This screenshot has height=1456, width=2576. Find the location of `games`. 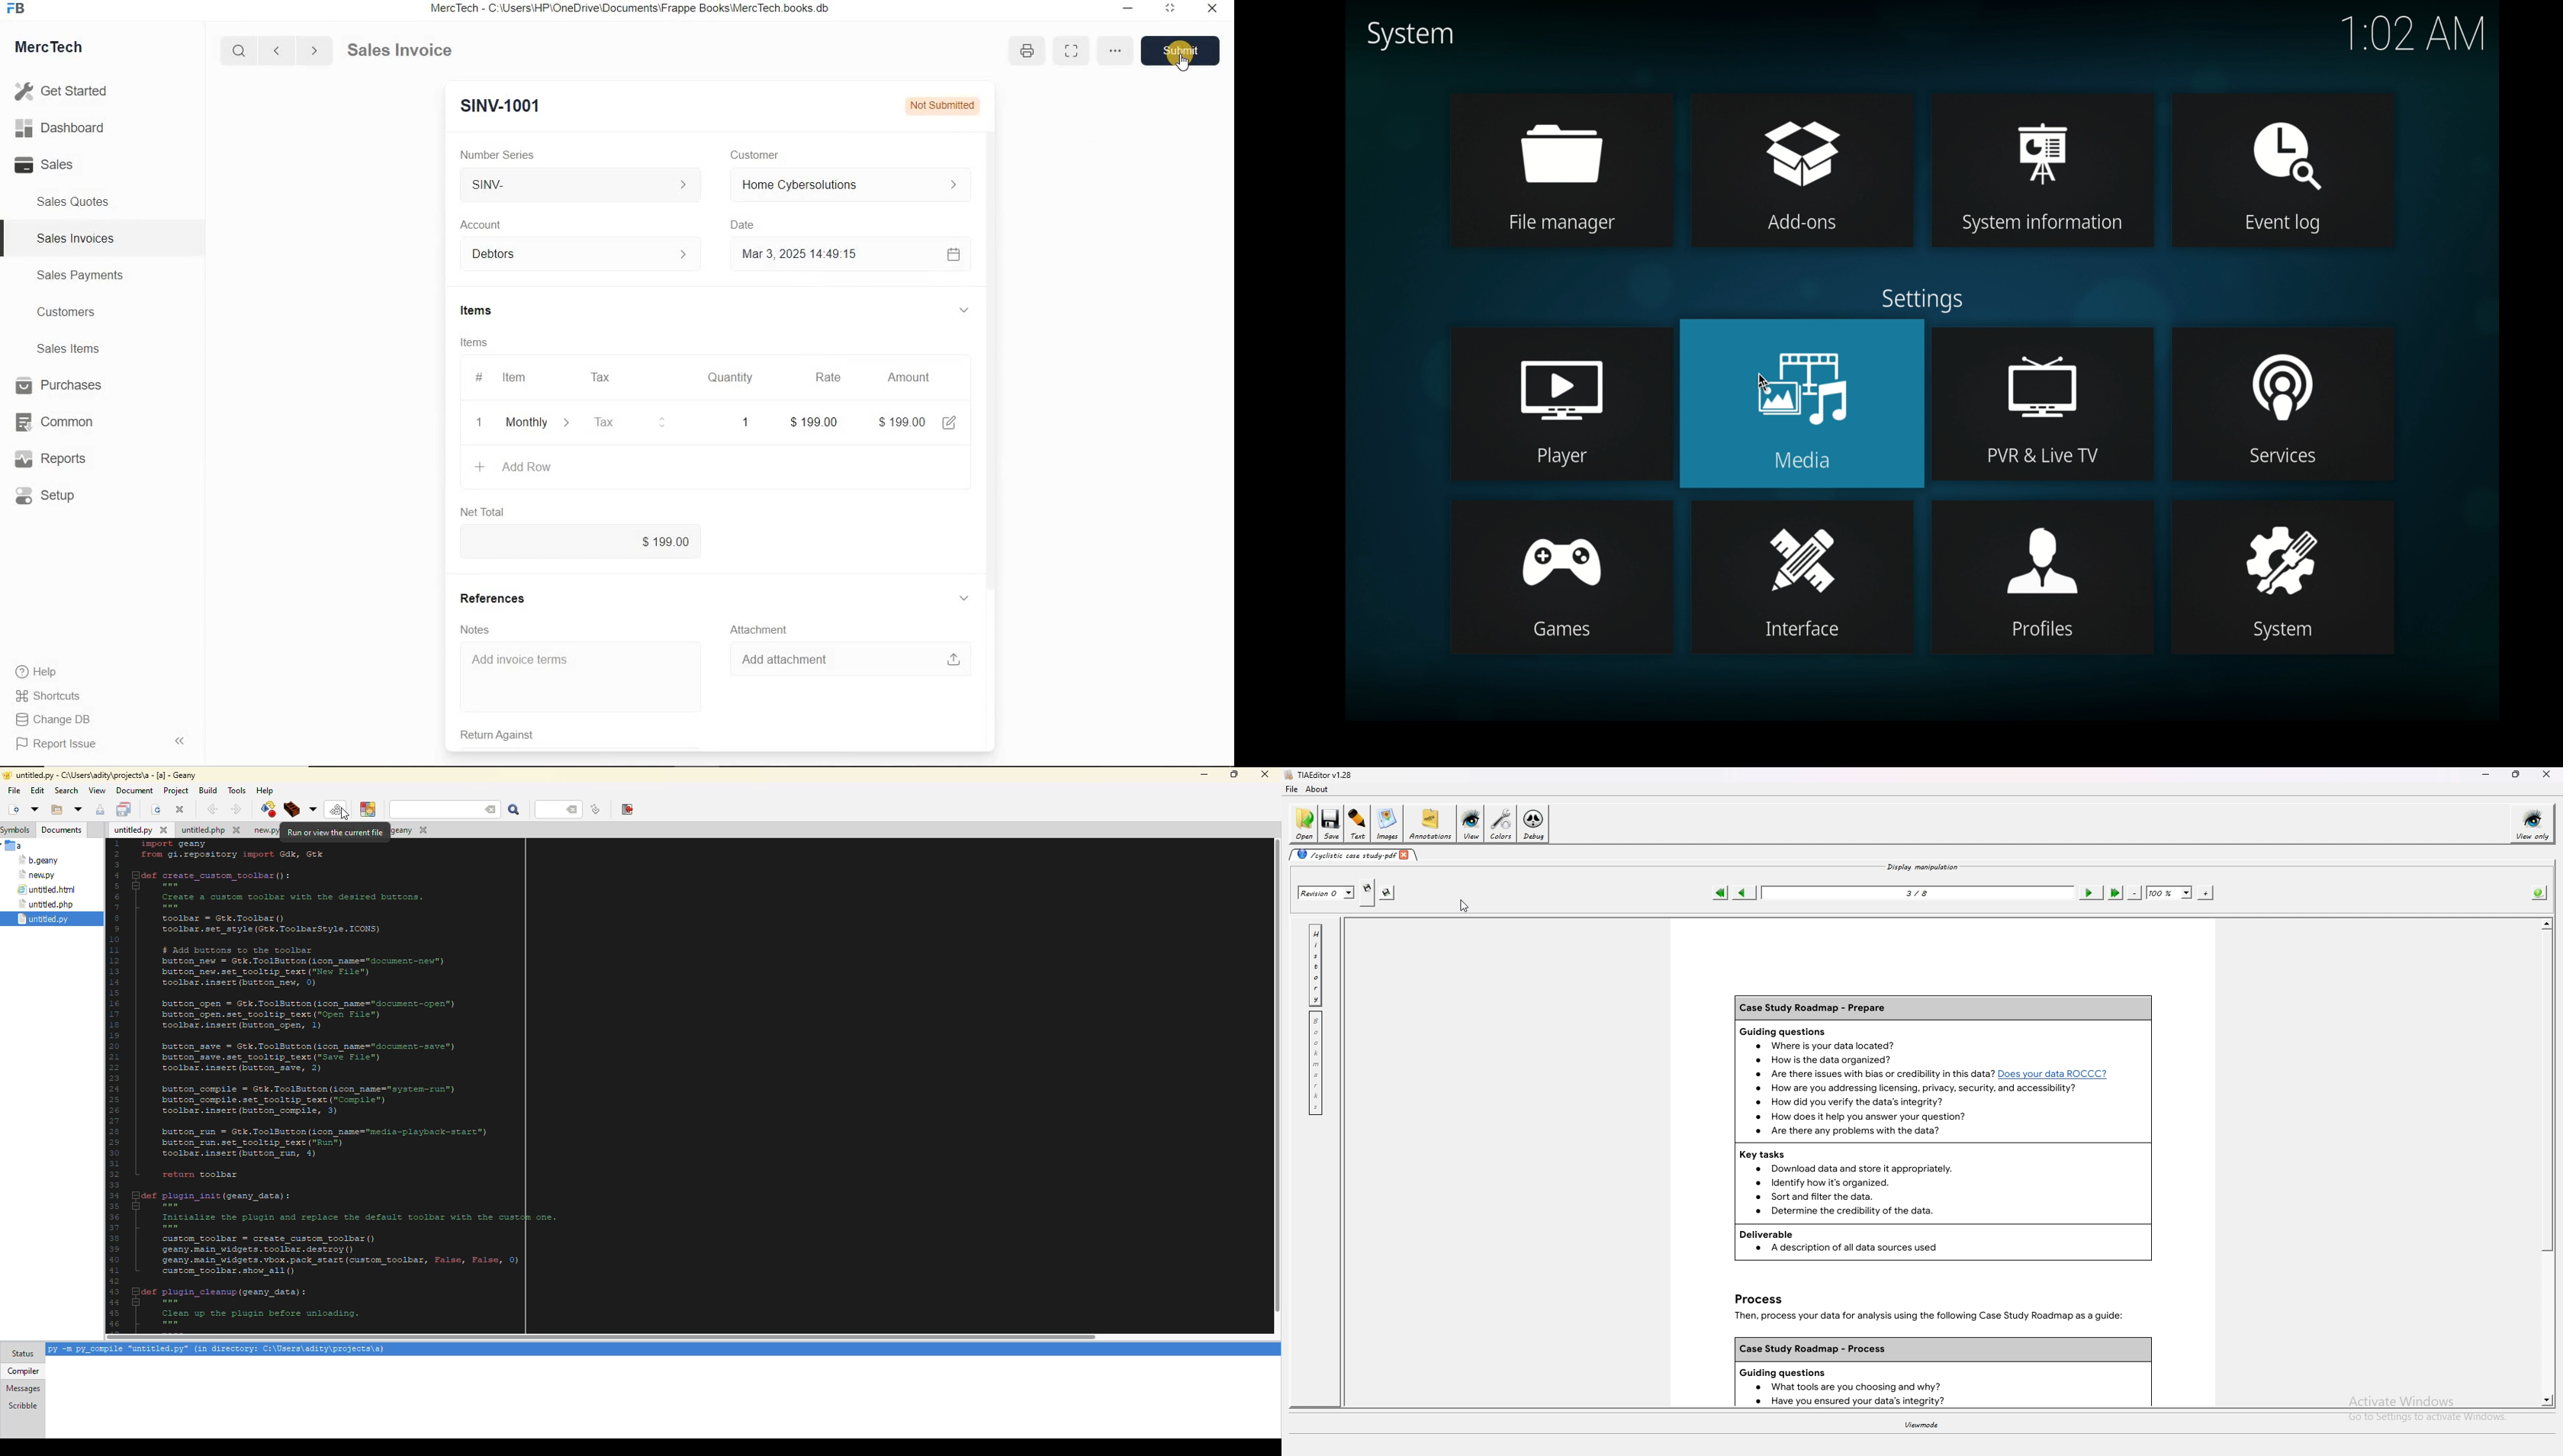

games is located at coordinates (1559, 547).